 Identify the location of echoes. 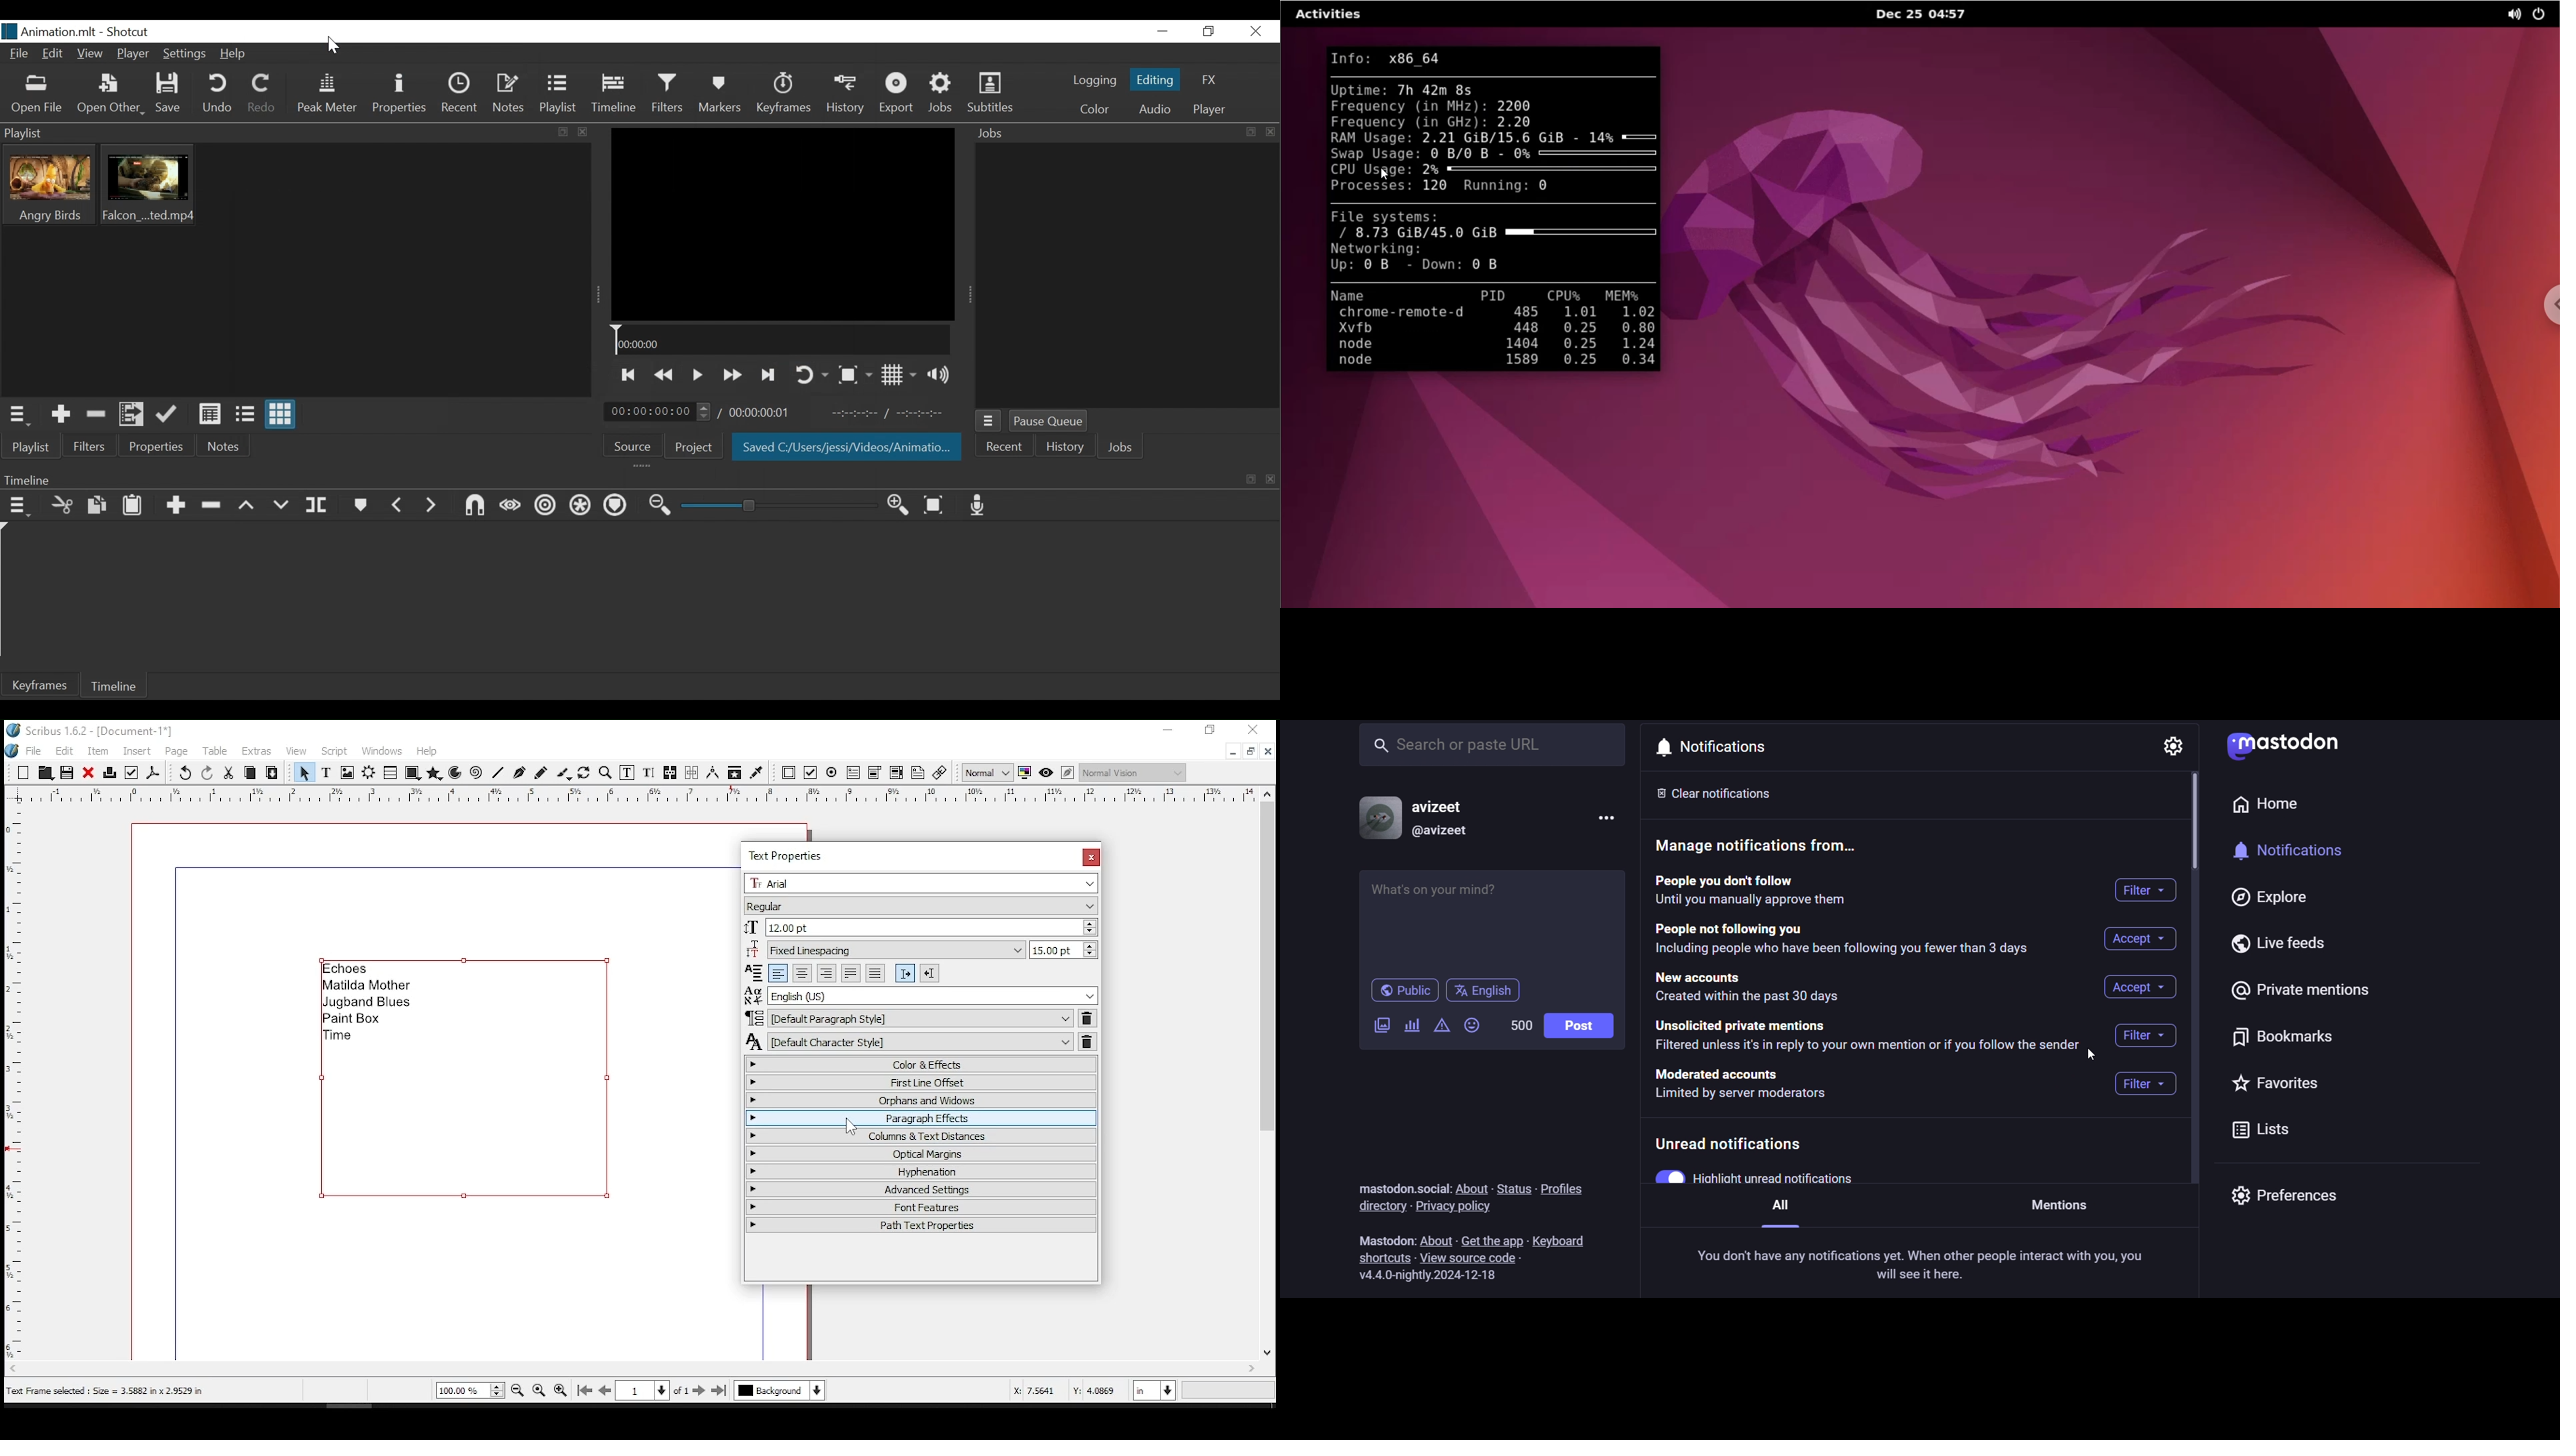
(349, 968).